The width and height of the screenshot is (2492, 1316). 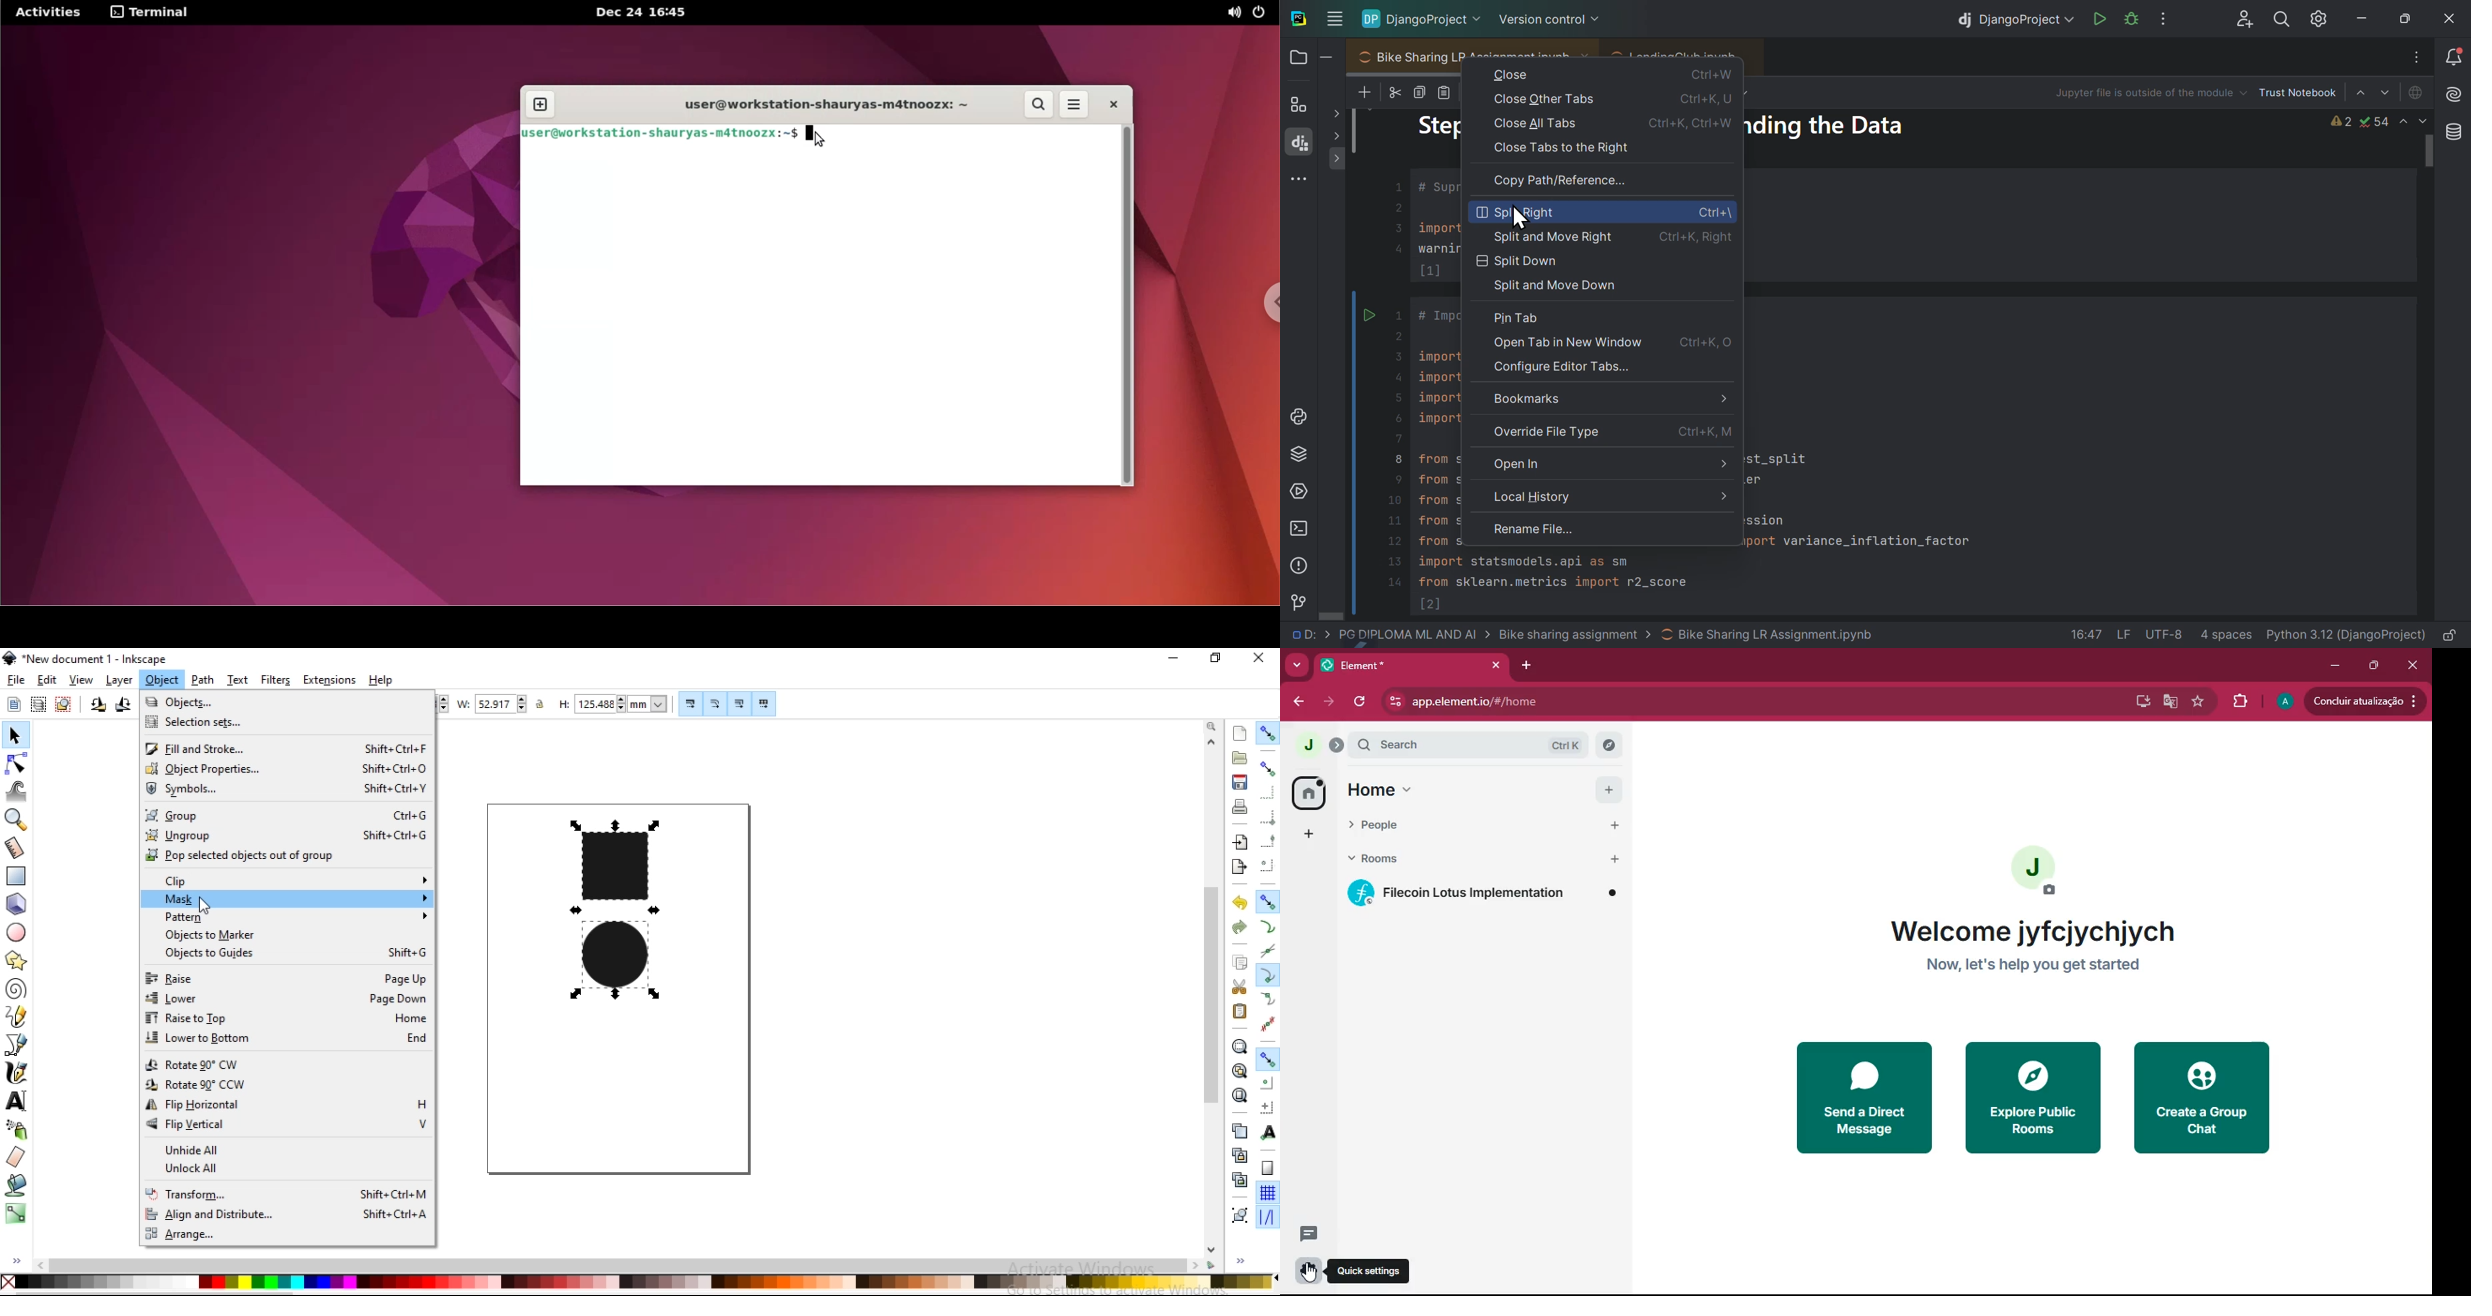 What do you see at coordinates (1258, 658) in the screenshot?
I see `close` at bounding box center [1258, 658].